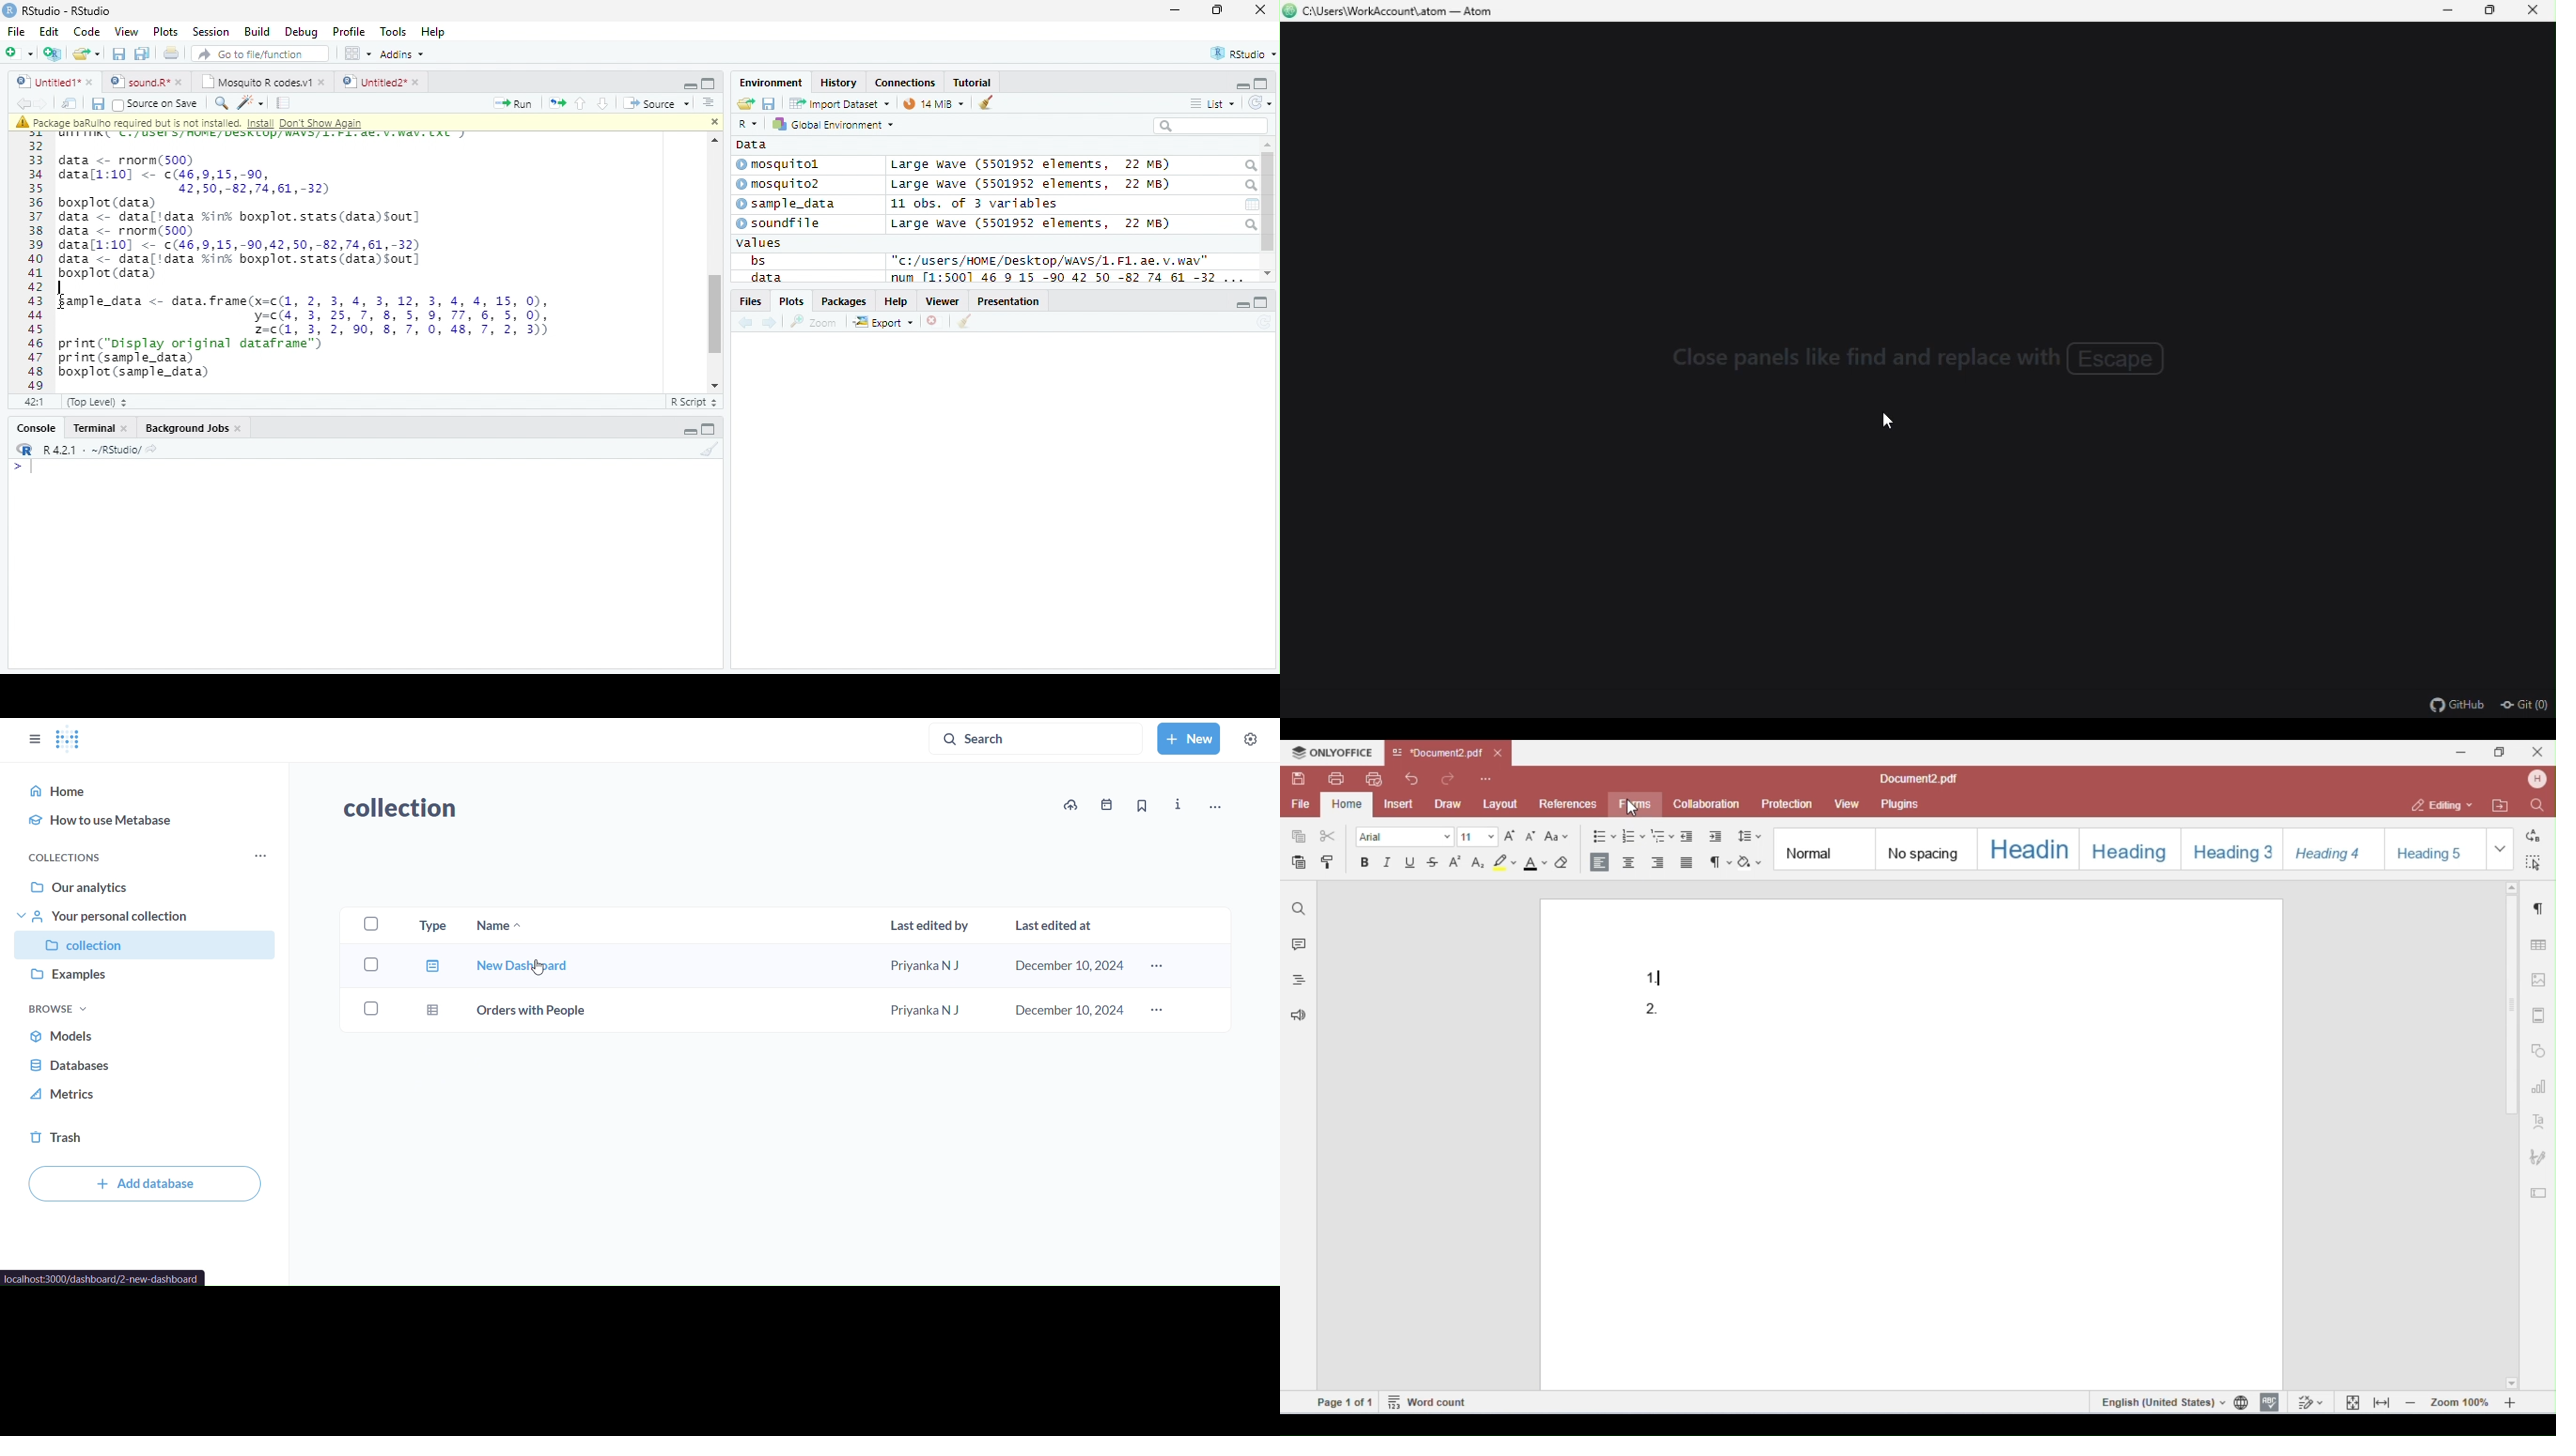  What do you see at coordinates (260, 54) in the screenshot?
I see `Go to fie/function` at bounding box center [260, 54].